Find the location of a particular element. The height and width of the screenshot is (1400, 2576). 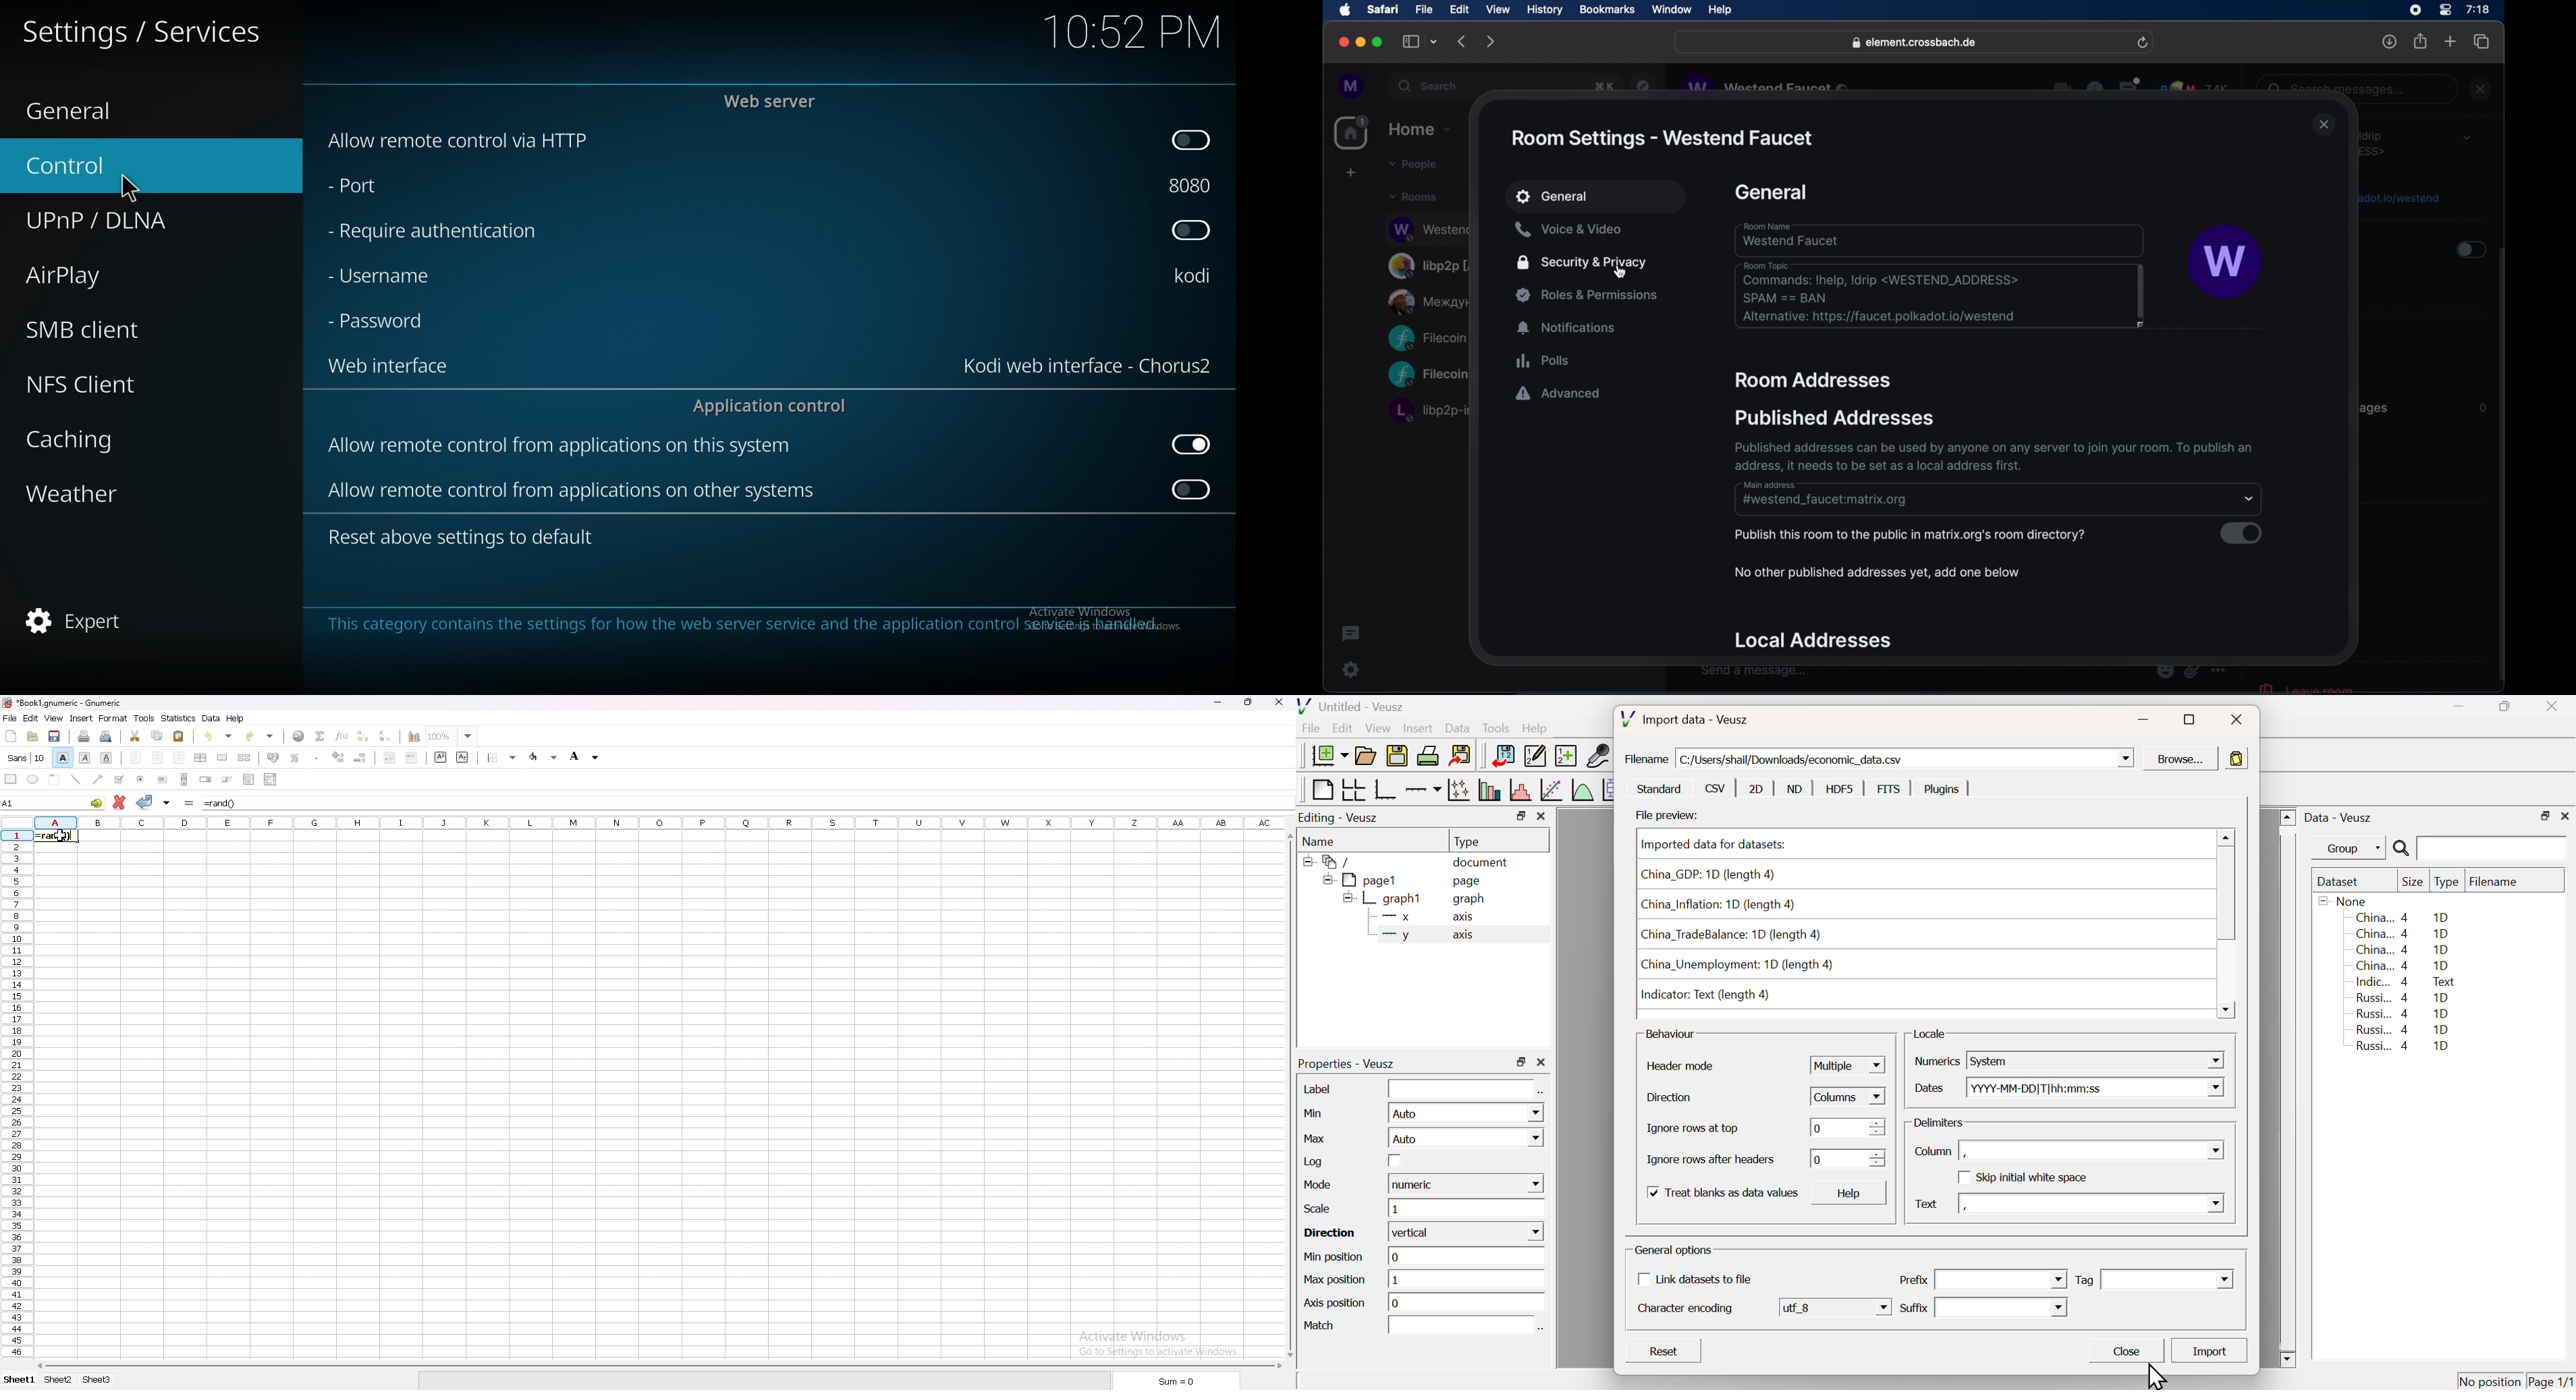

downloads is located at coordinates (2390, 41).